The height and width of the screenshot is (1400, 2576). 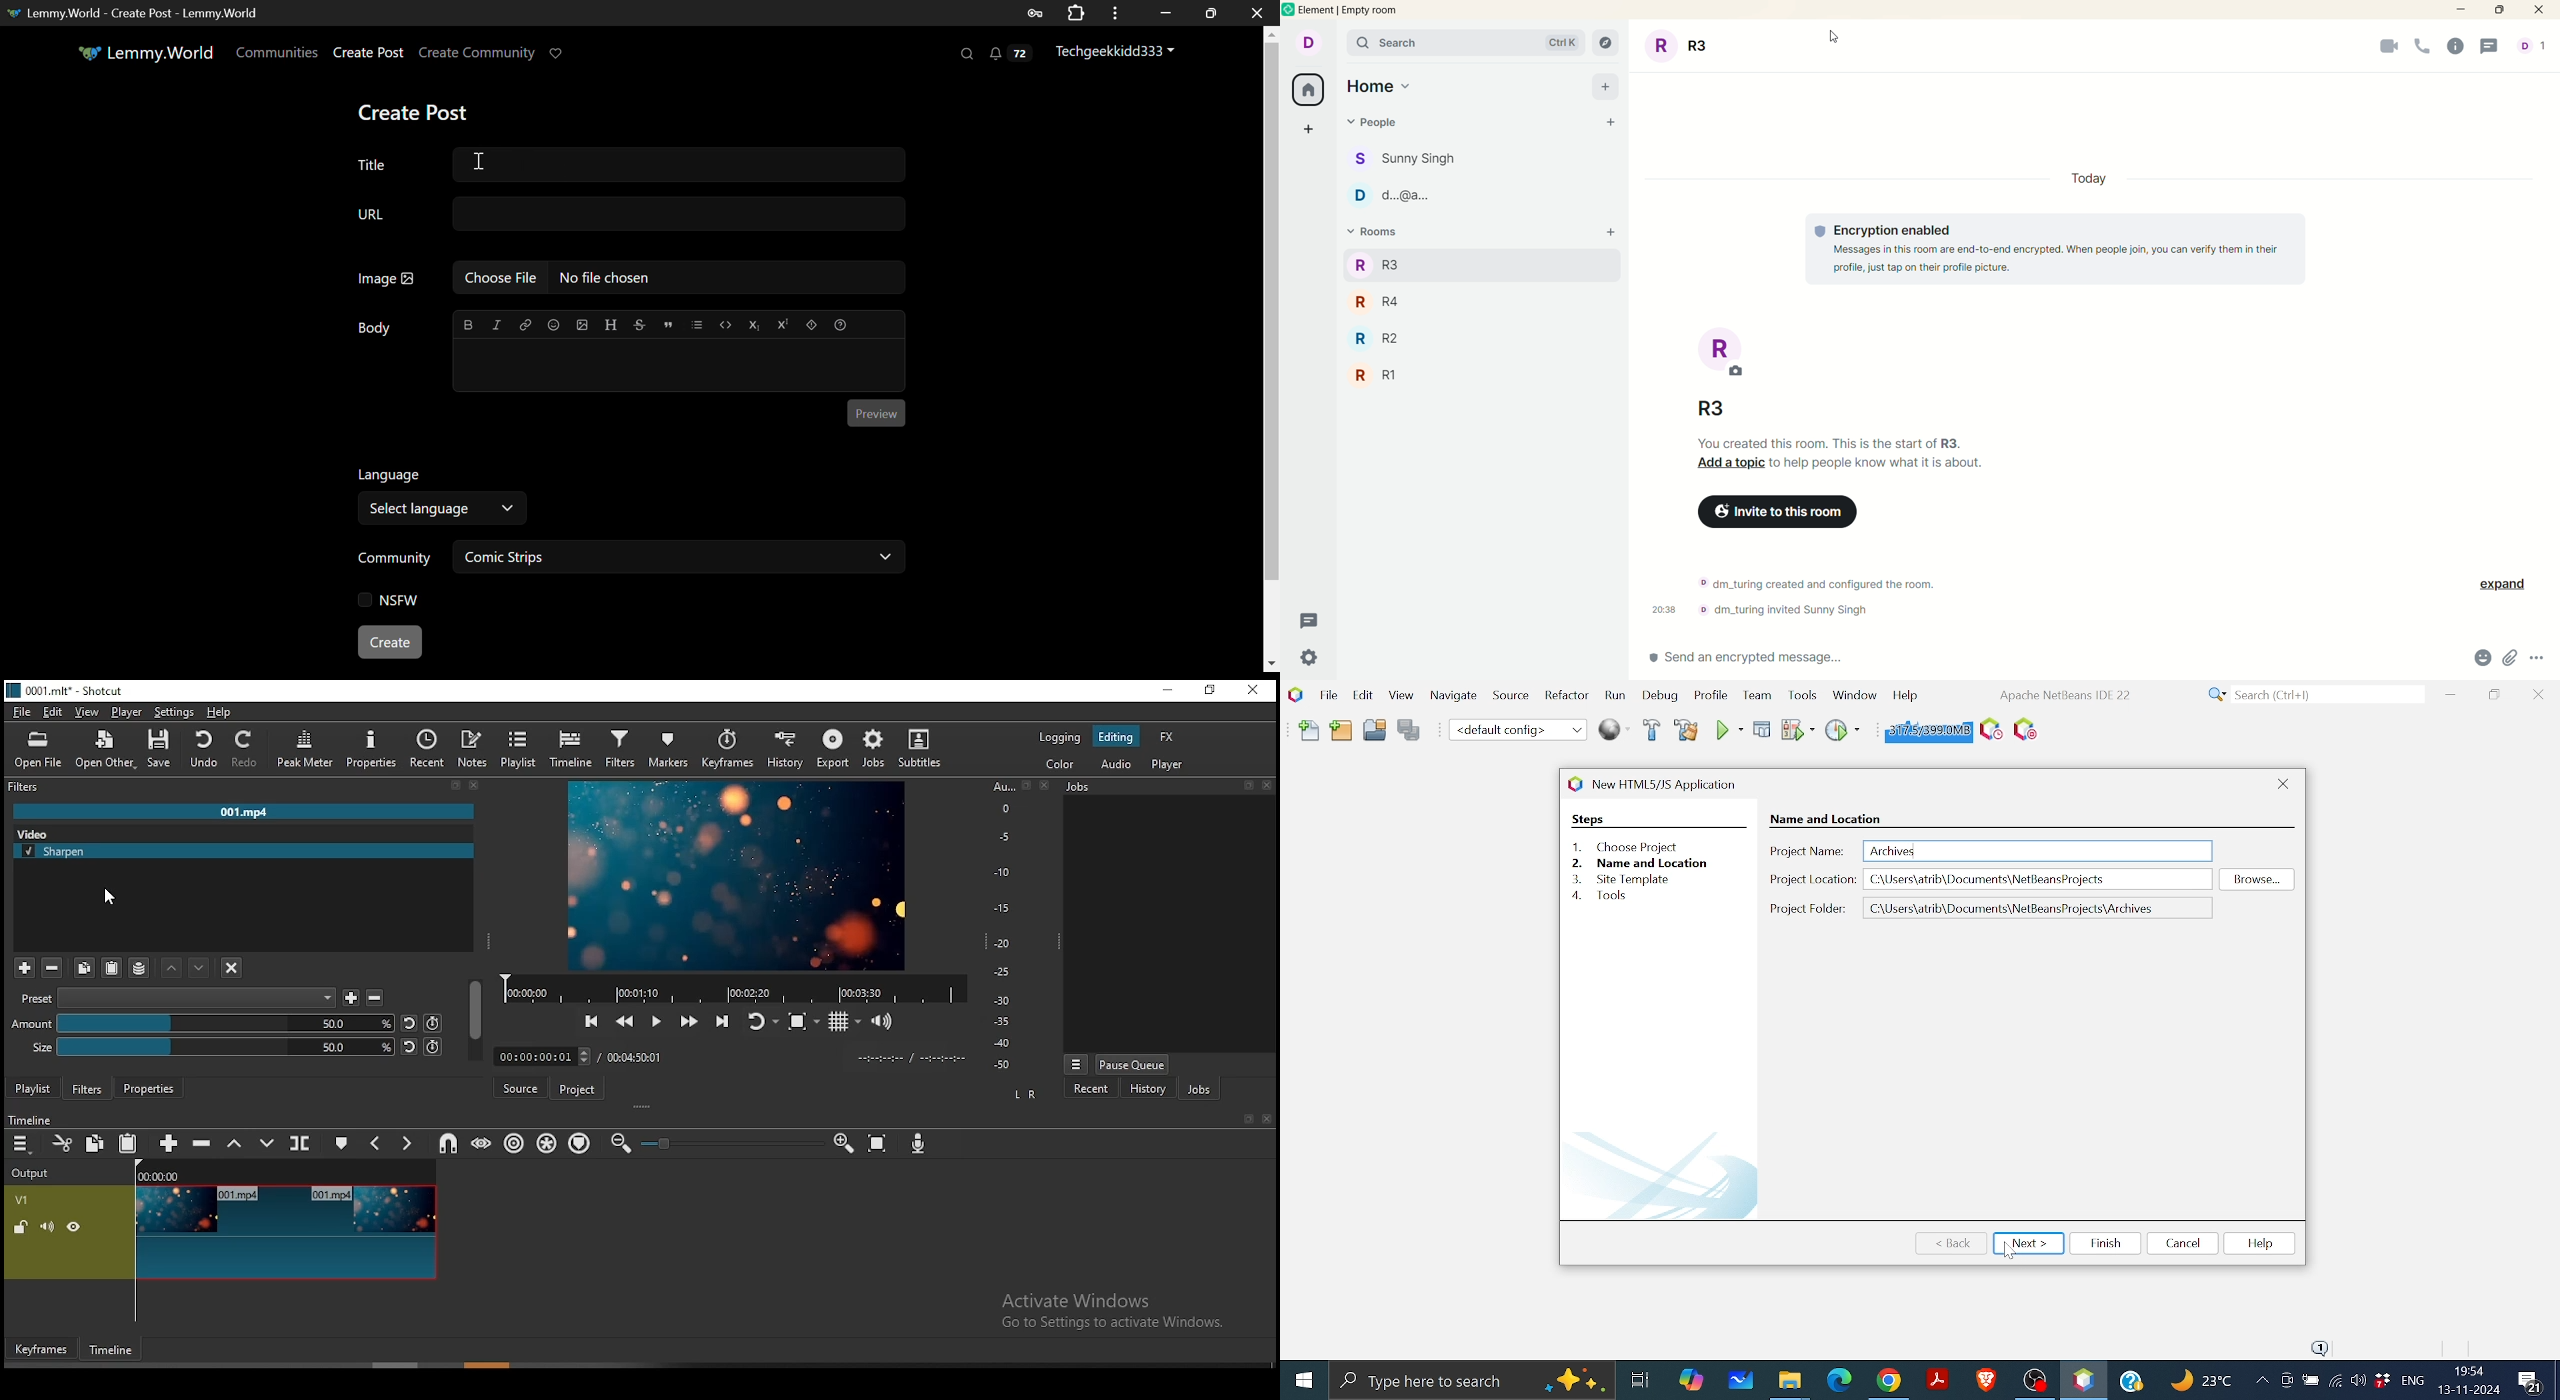 I want to click on maximize, so click(x=2501, y=11).